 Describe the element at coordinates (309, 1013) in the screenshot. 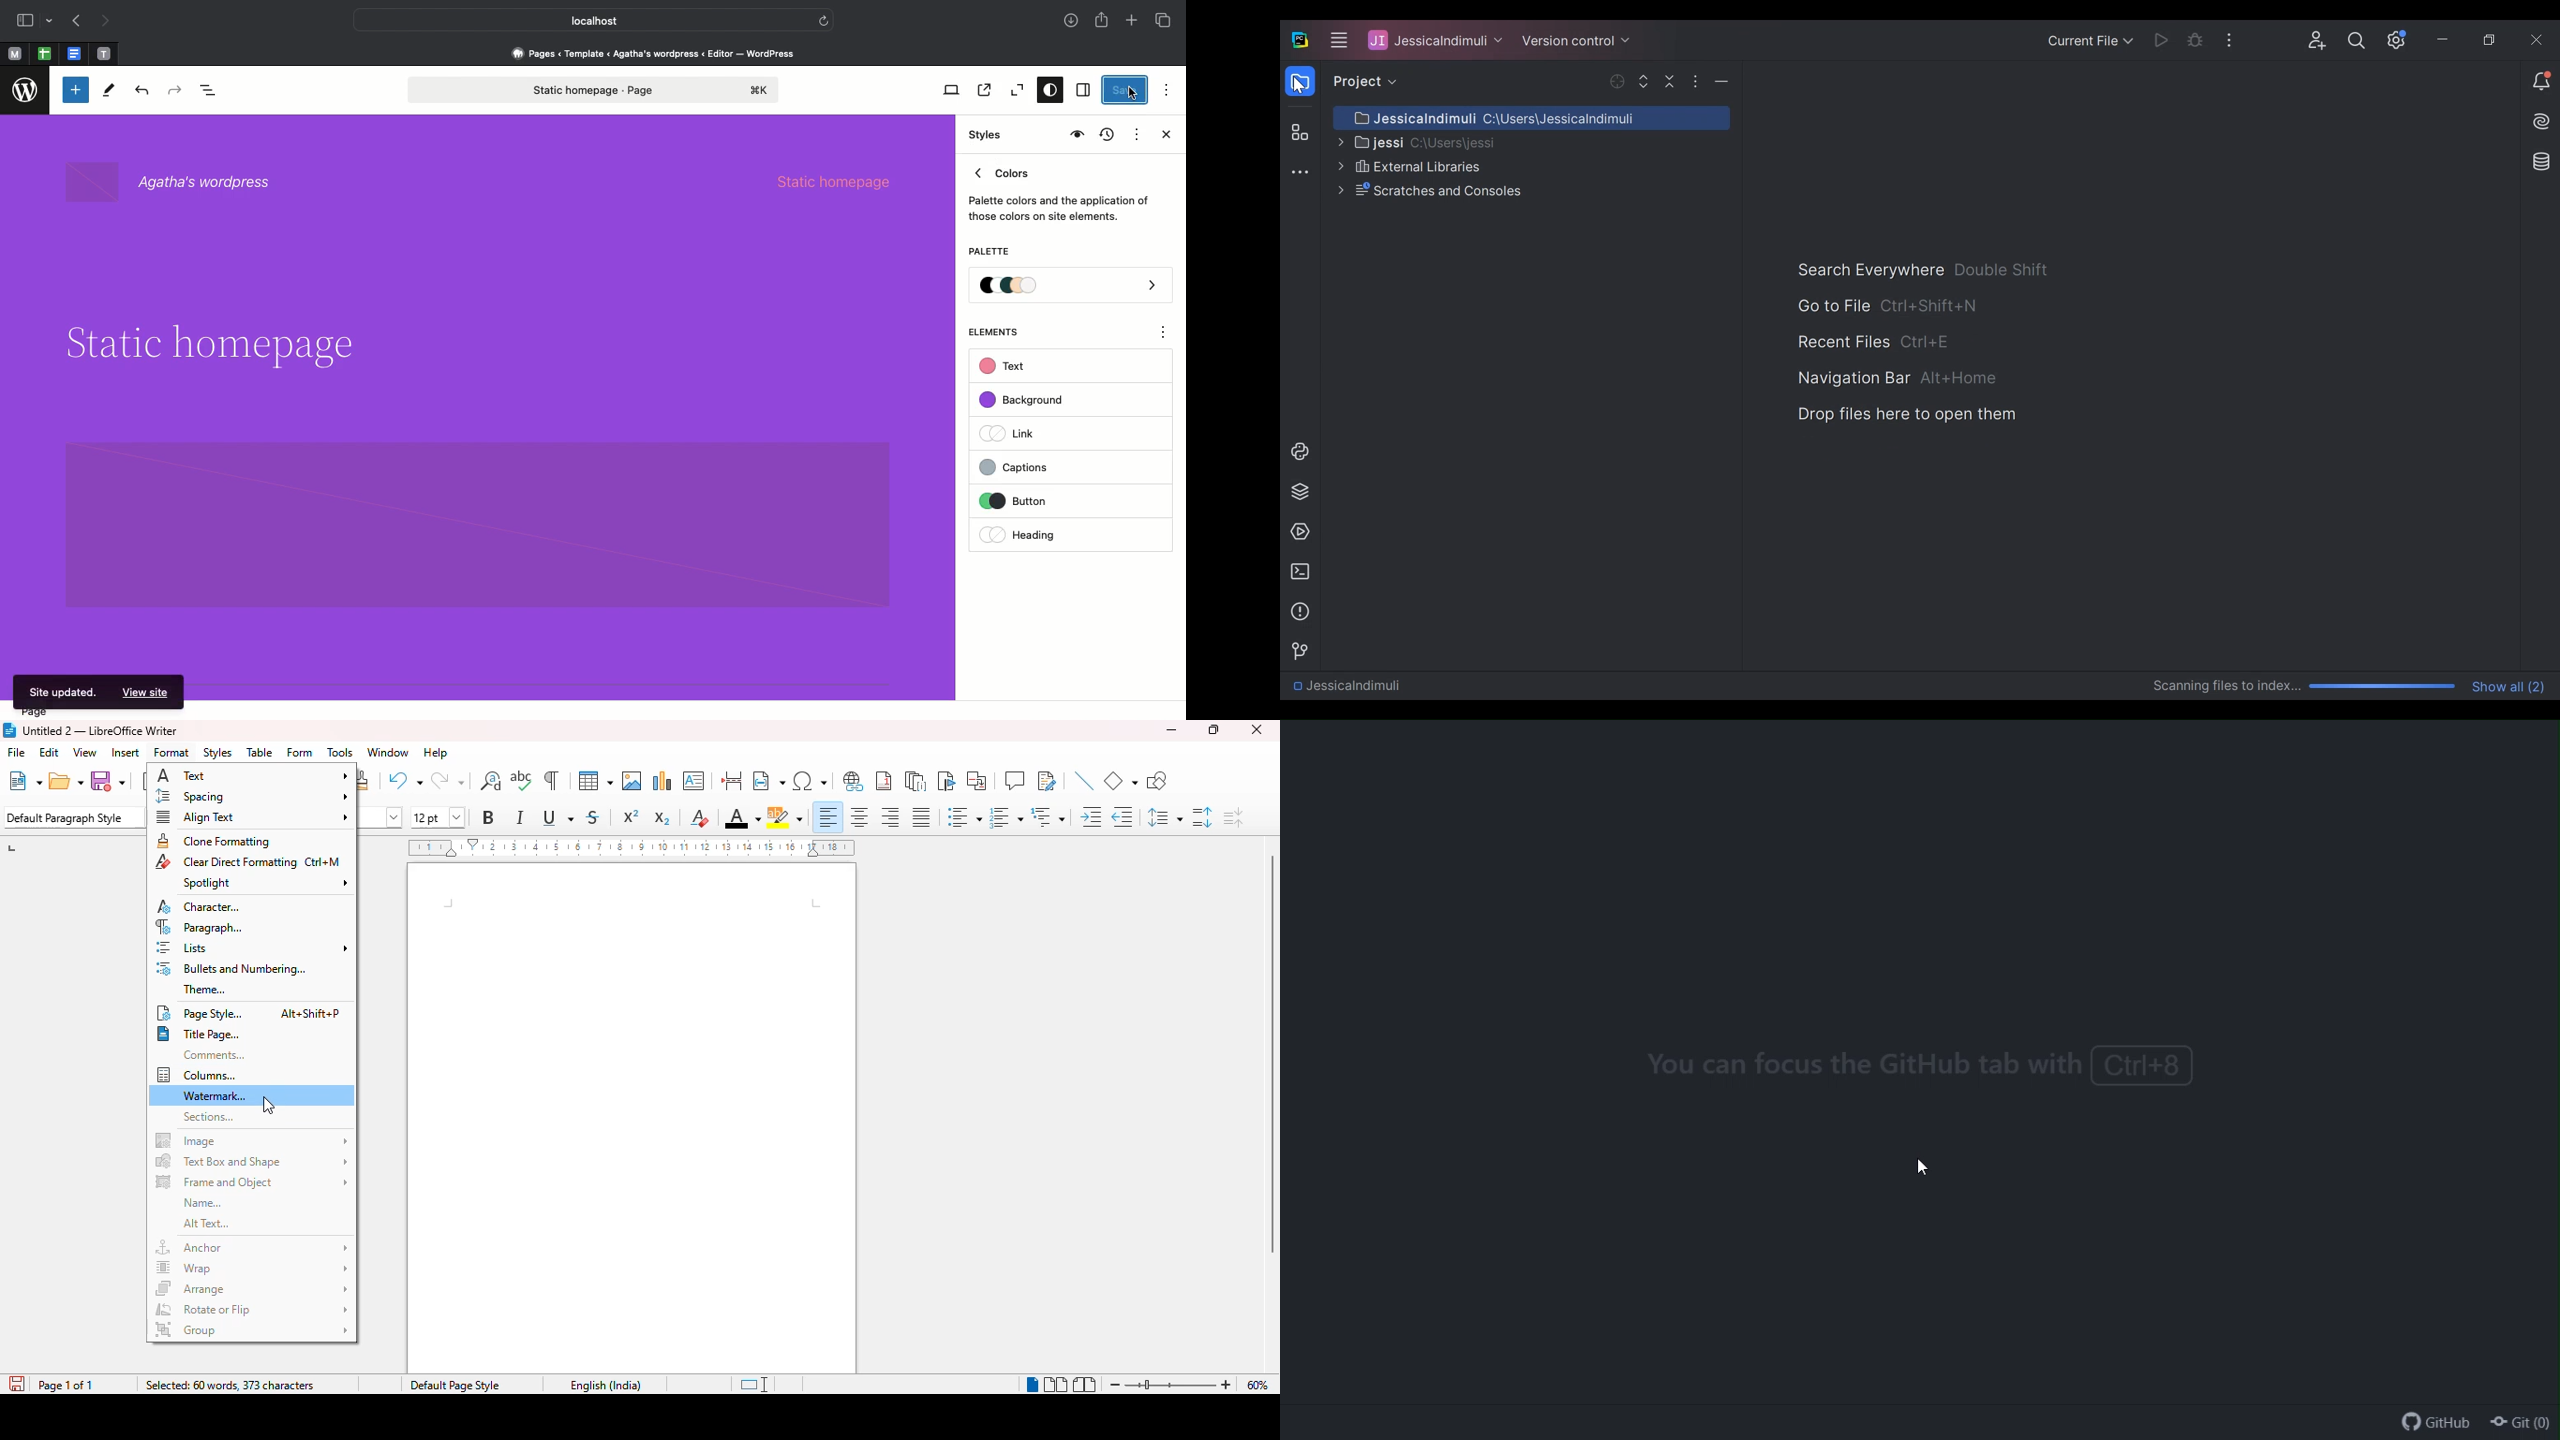

I see `shortcut for page style` at that location.